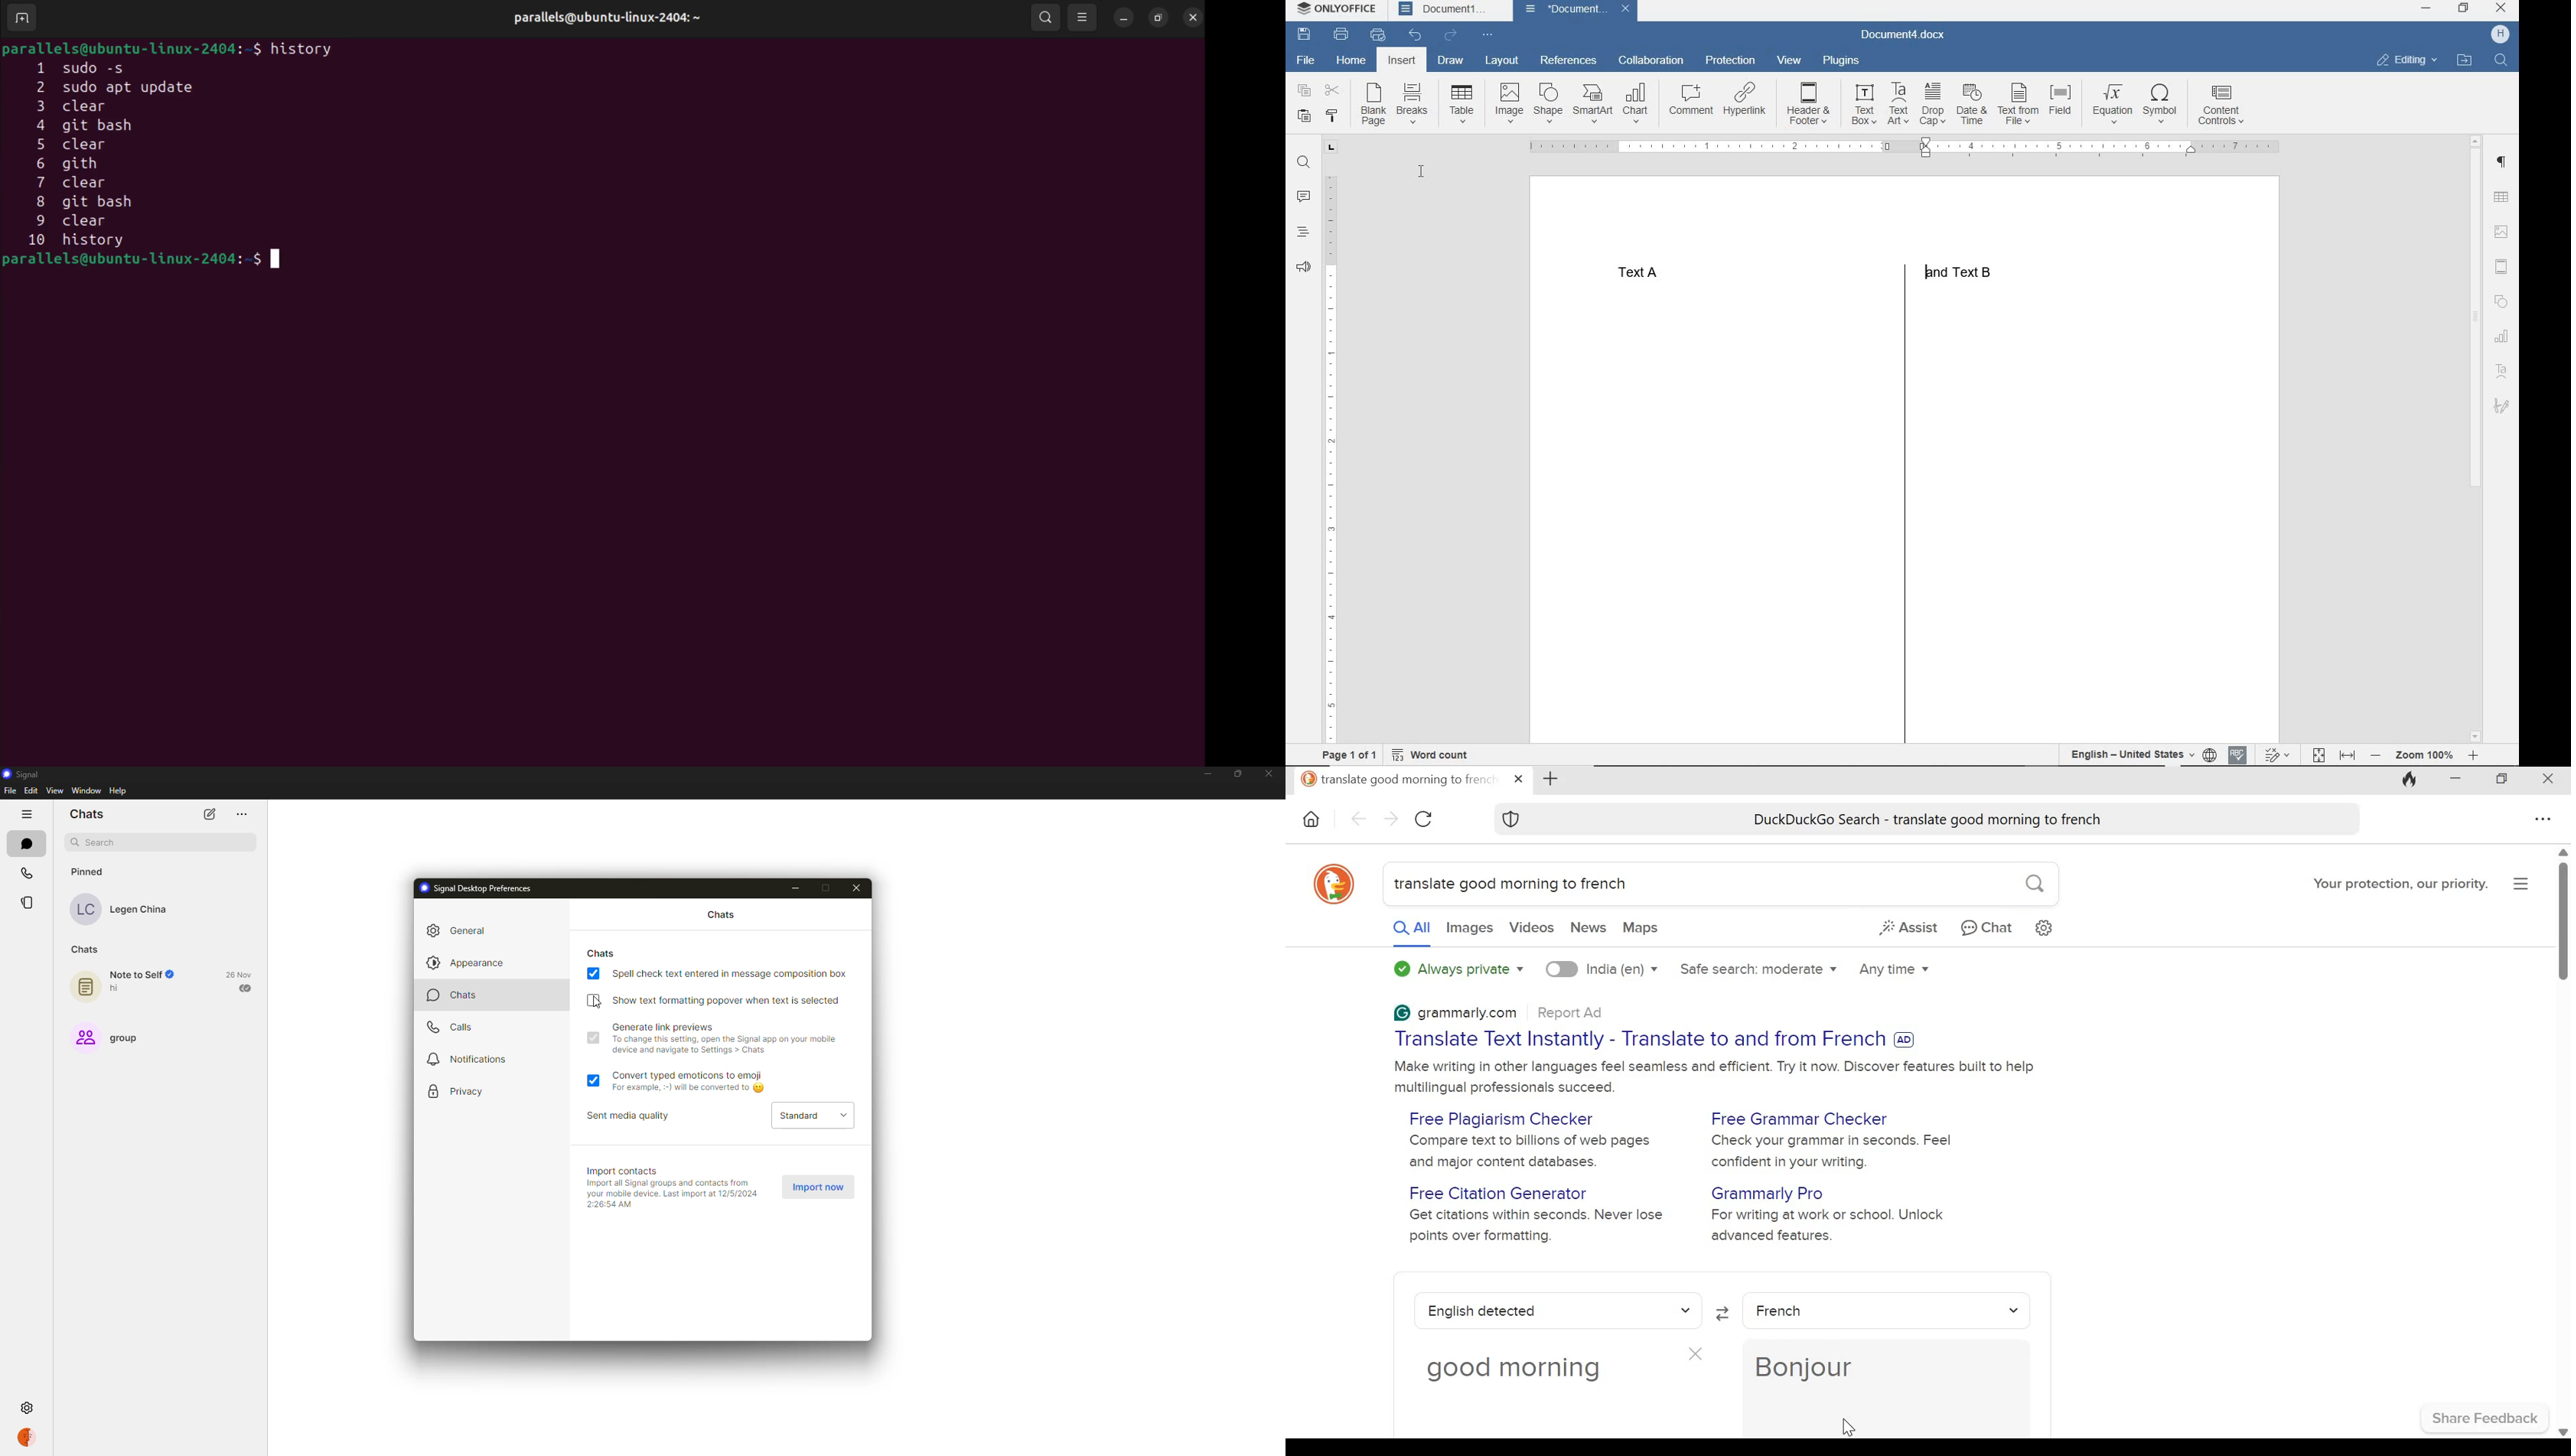 Image resolution: width=2576 pixels, height=1456 pixels. I want to click on edit, so click(31, 789).